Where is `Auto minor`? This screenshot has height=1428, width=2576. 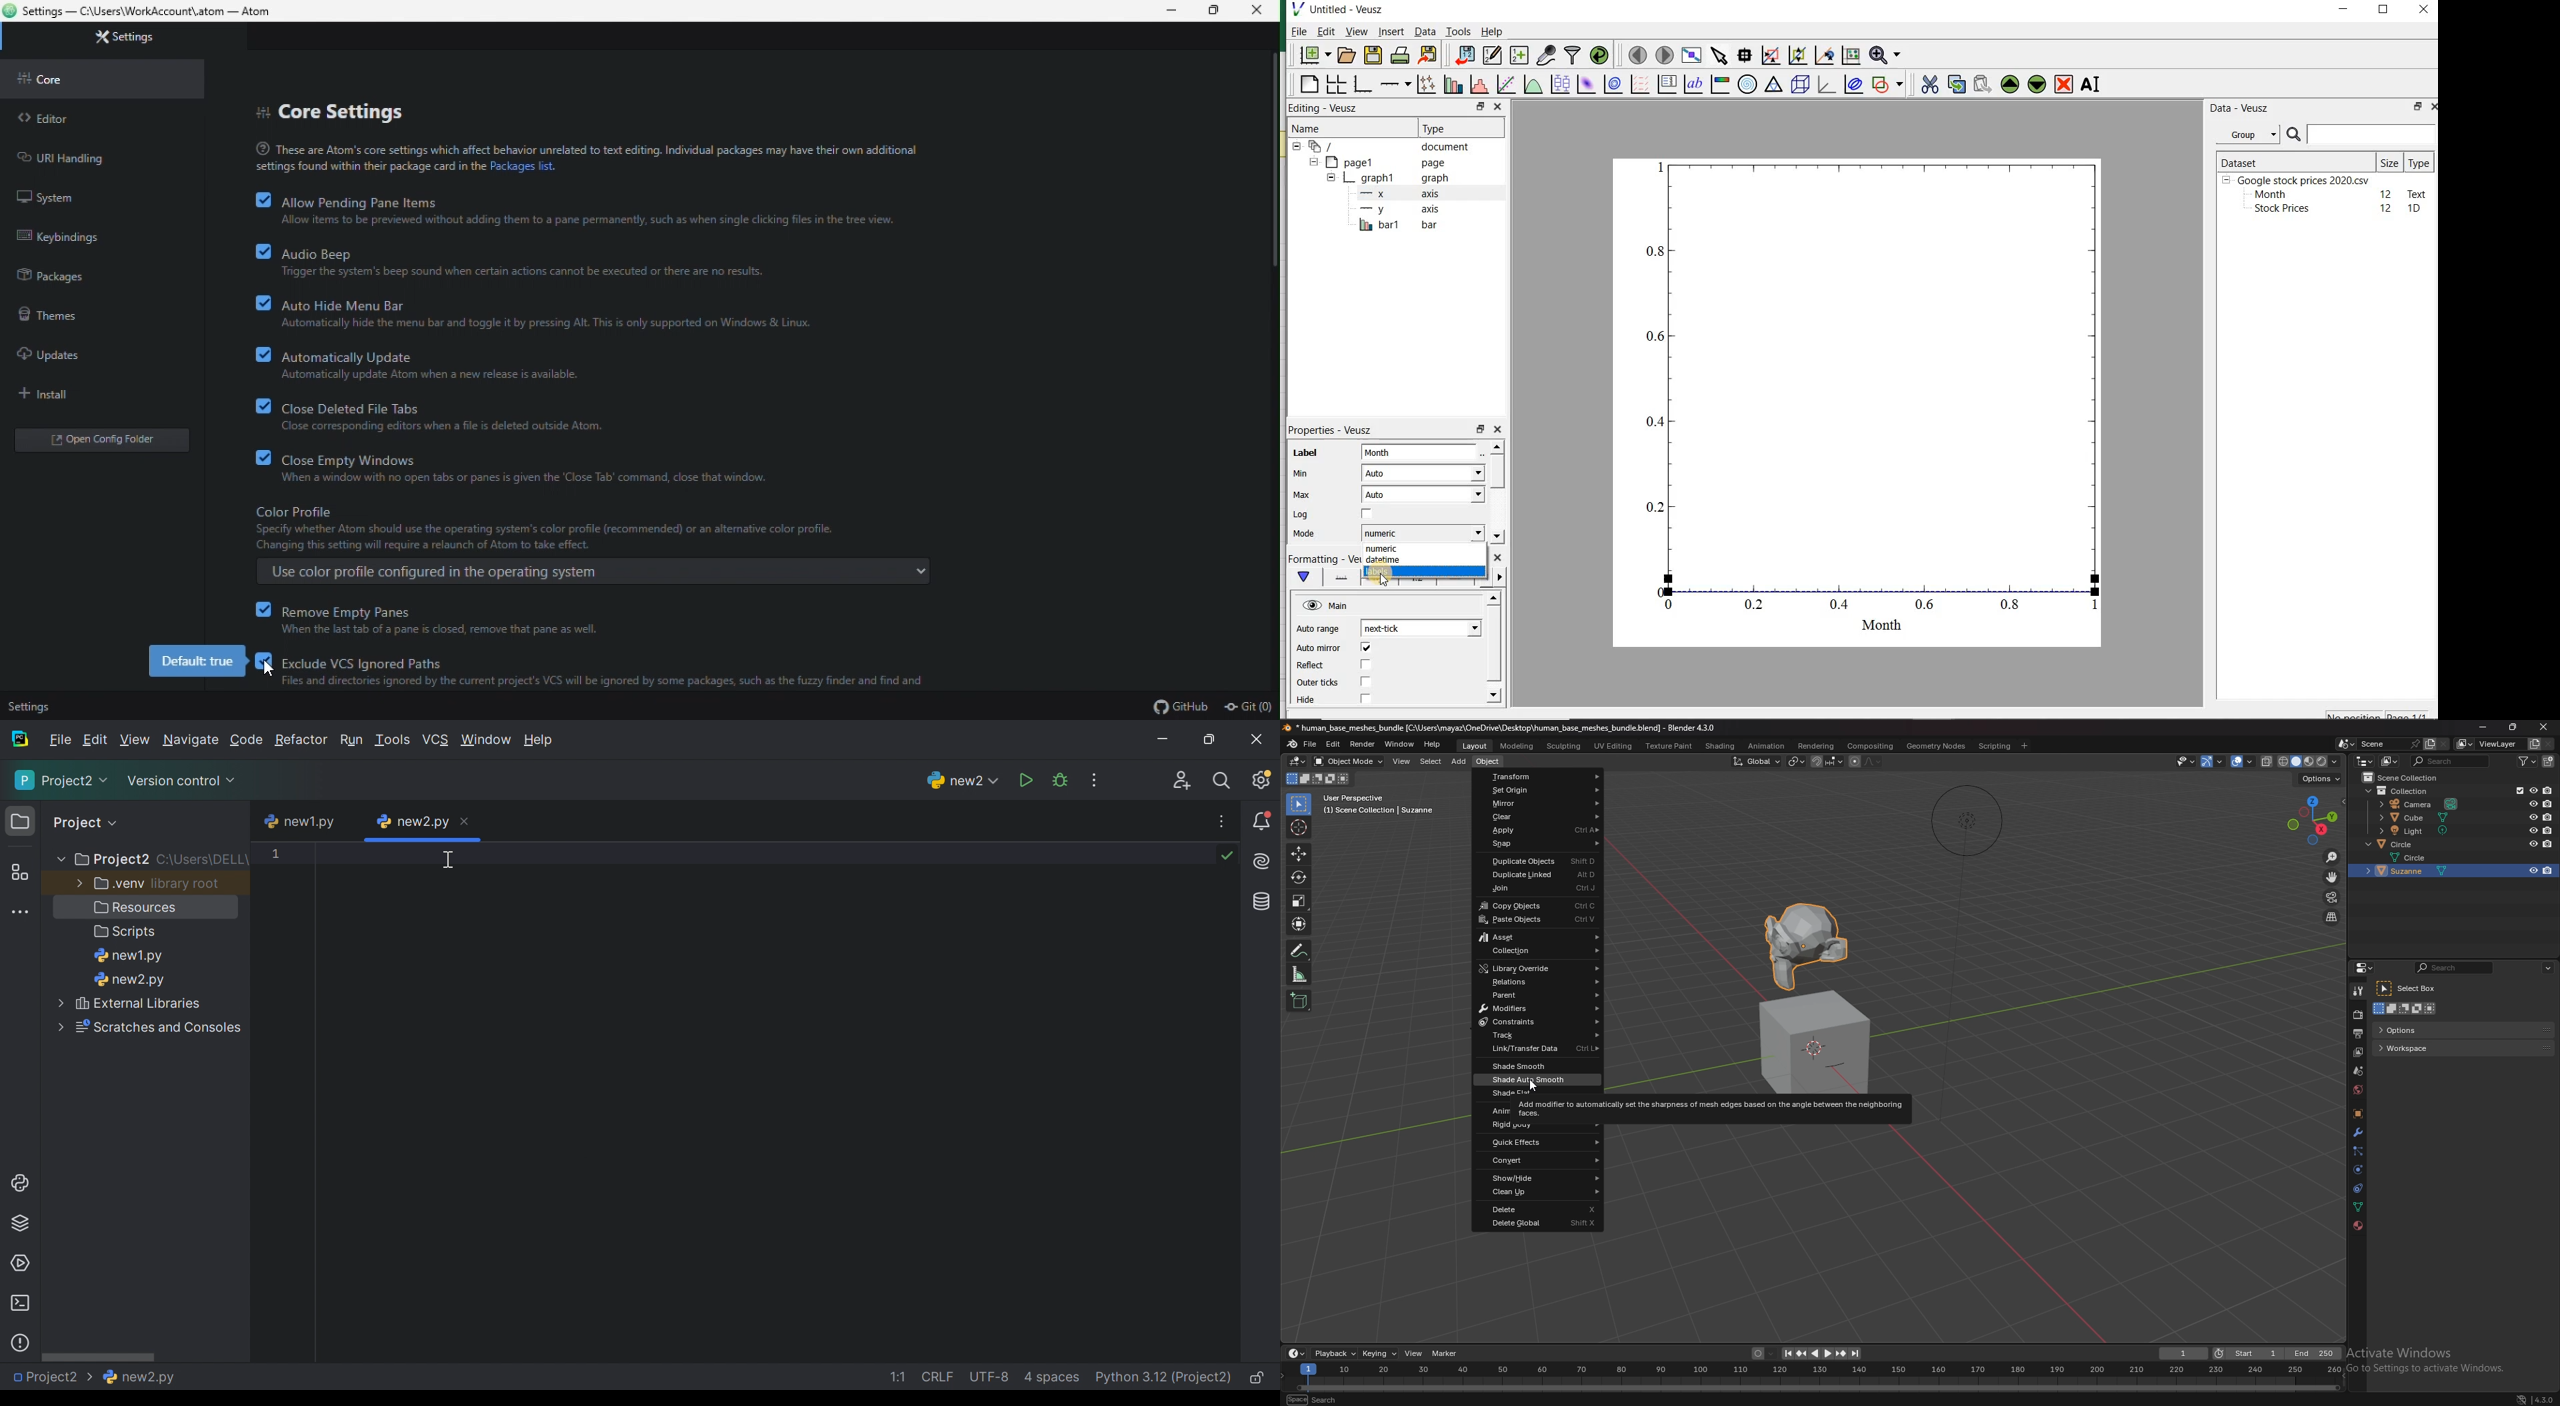 Auto minor is located at coordinates (1319, 648).